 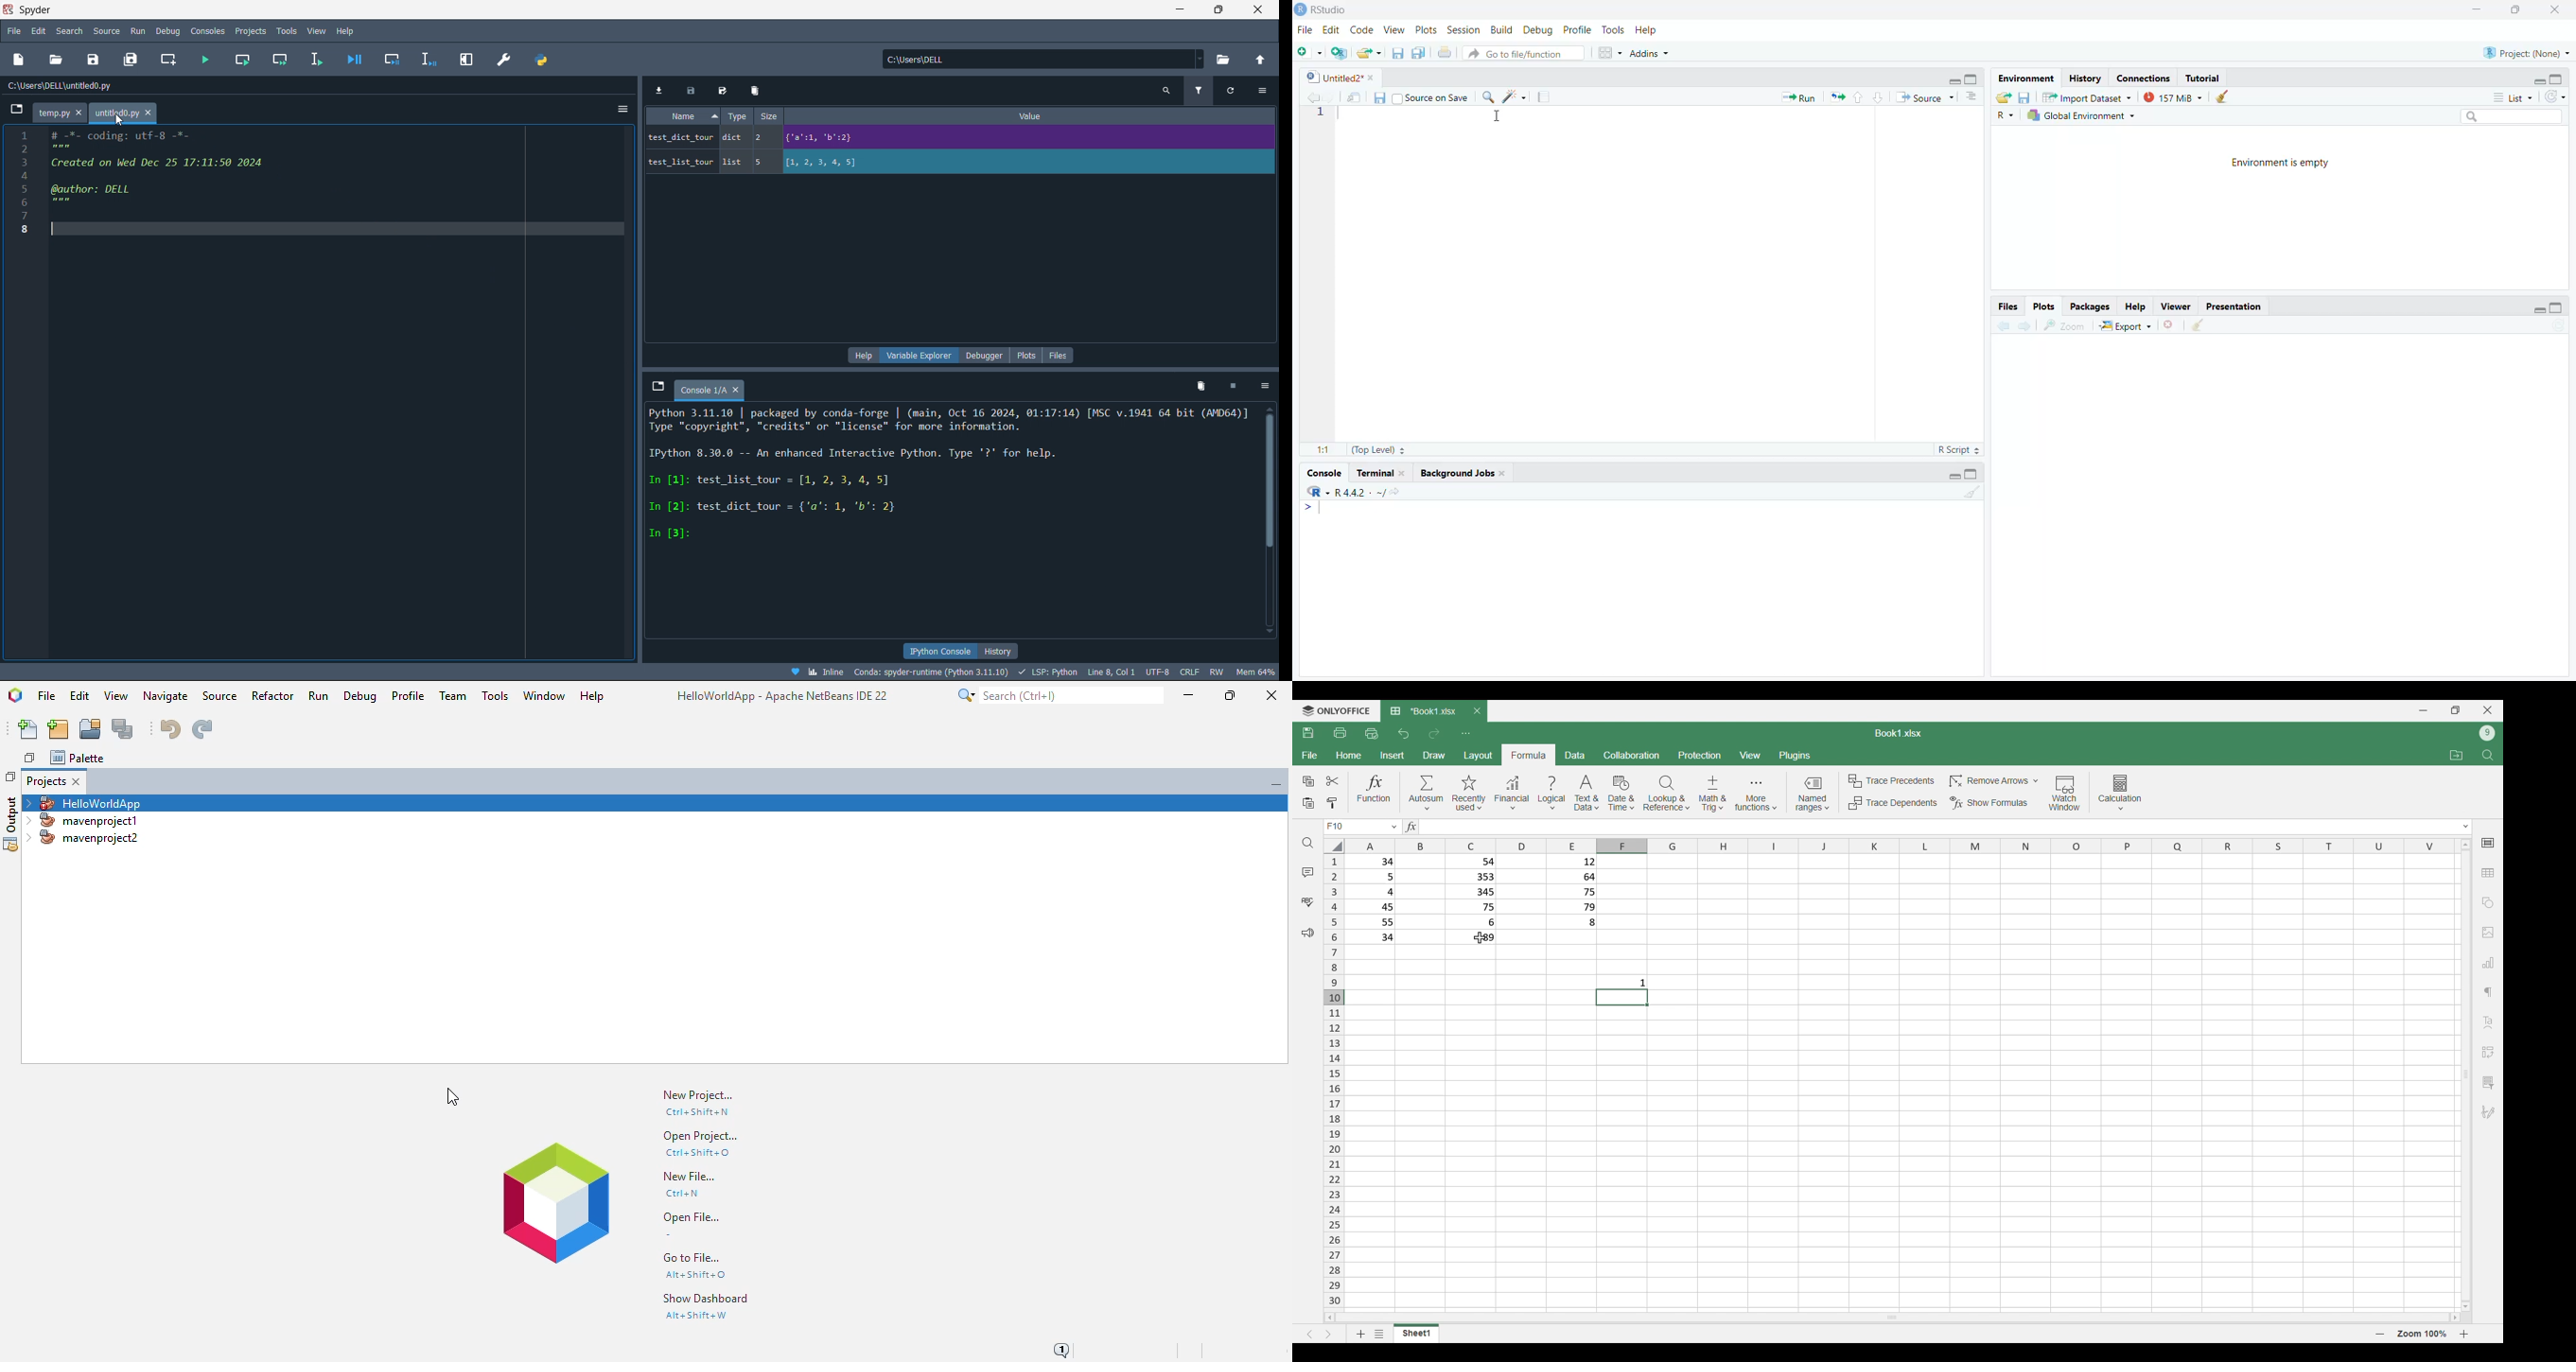 What do you see at coordinates (1323, 9) in the screenshot?
I see `RStudio` at bounding box center [1323, 9].